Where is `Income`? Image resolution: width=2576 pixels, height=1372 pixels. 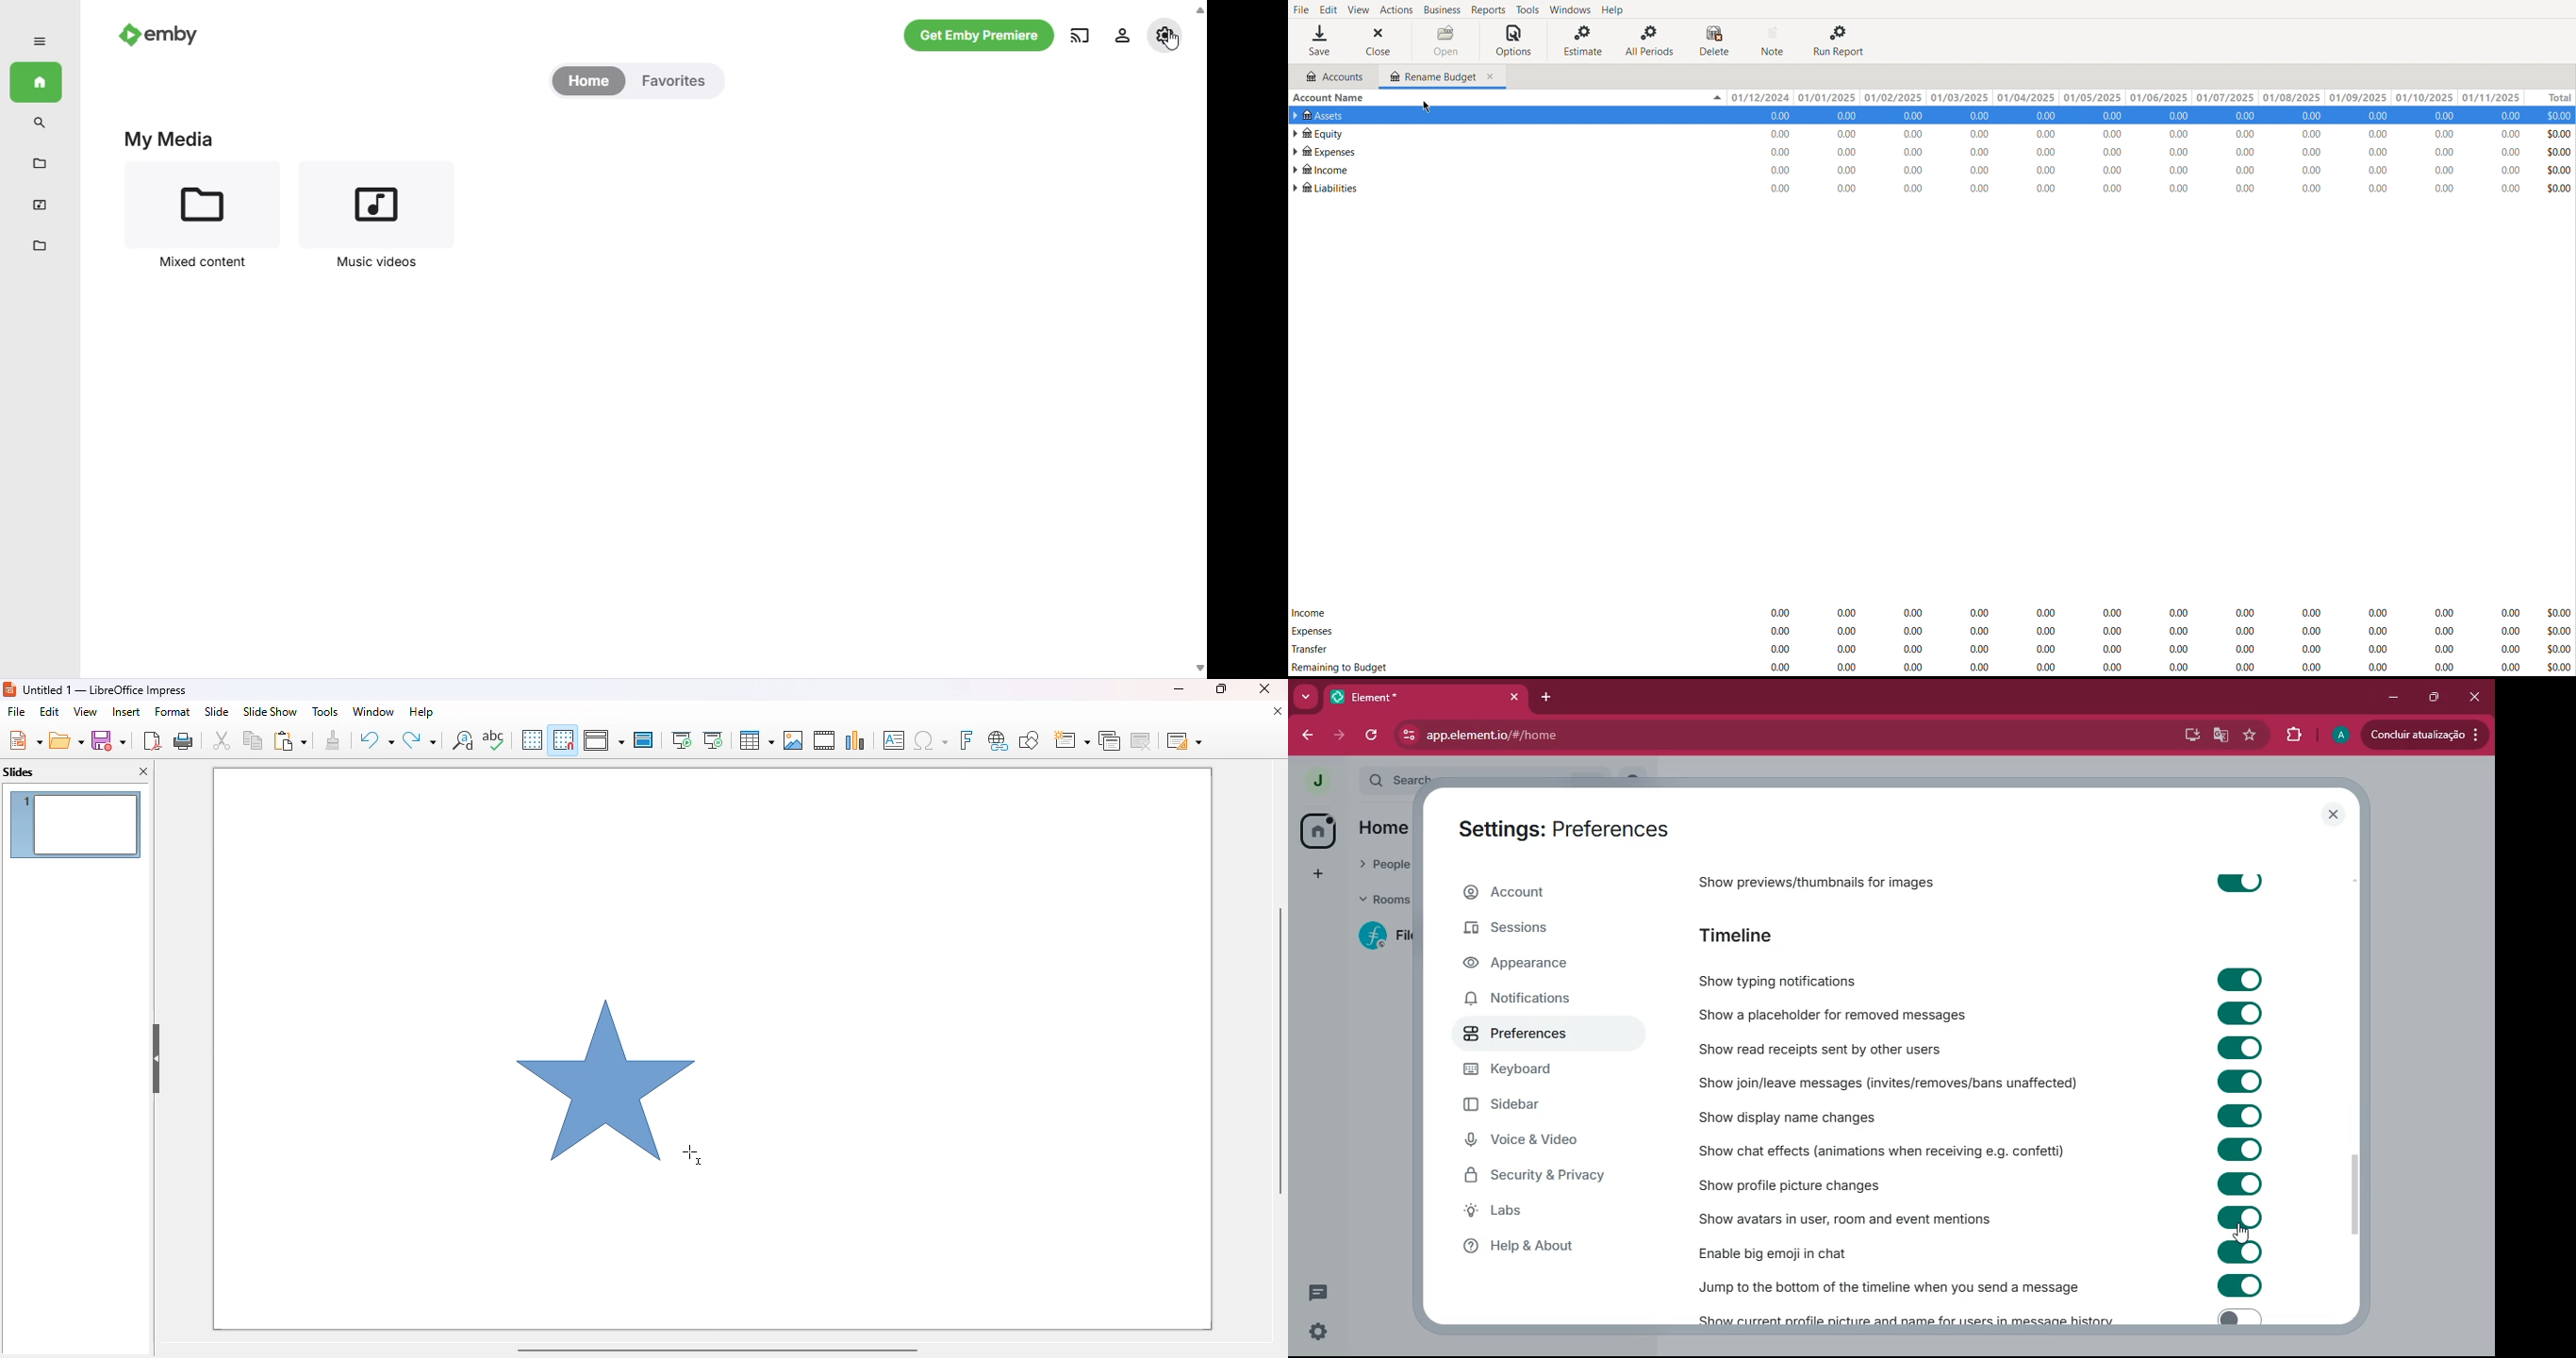 Income is located at coordinates (1309, 612).